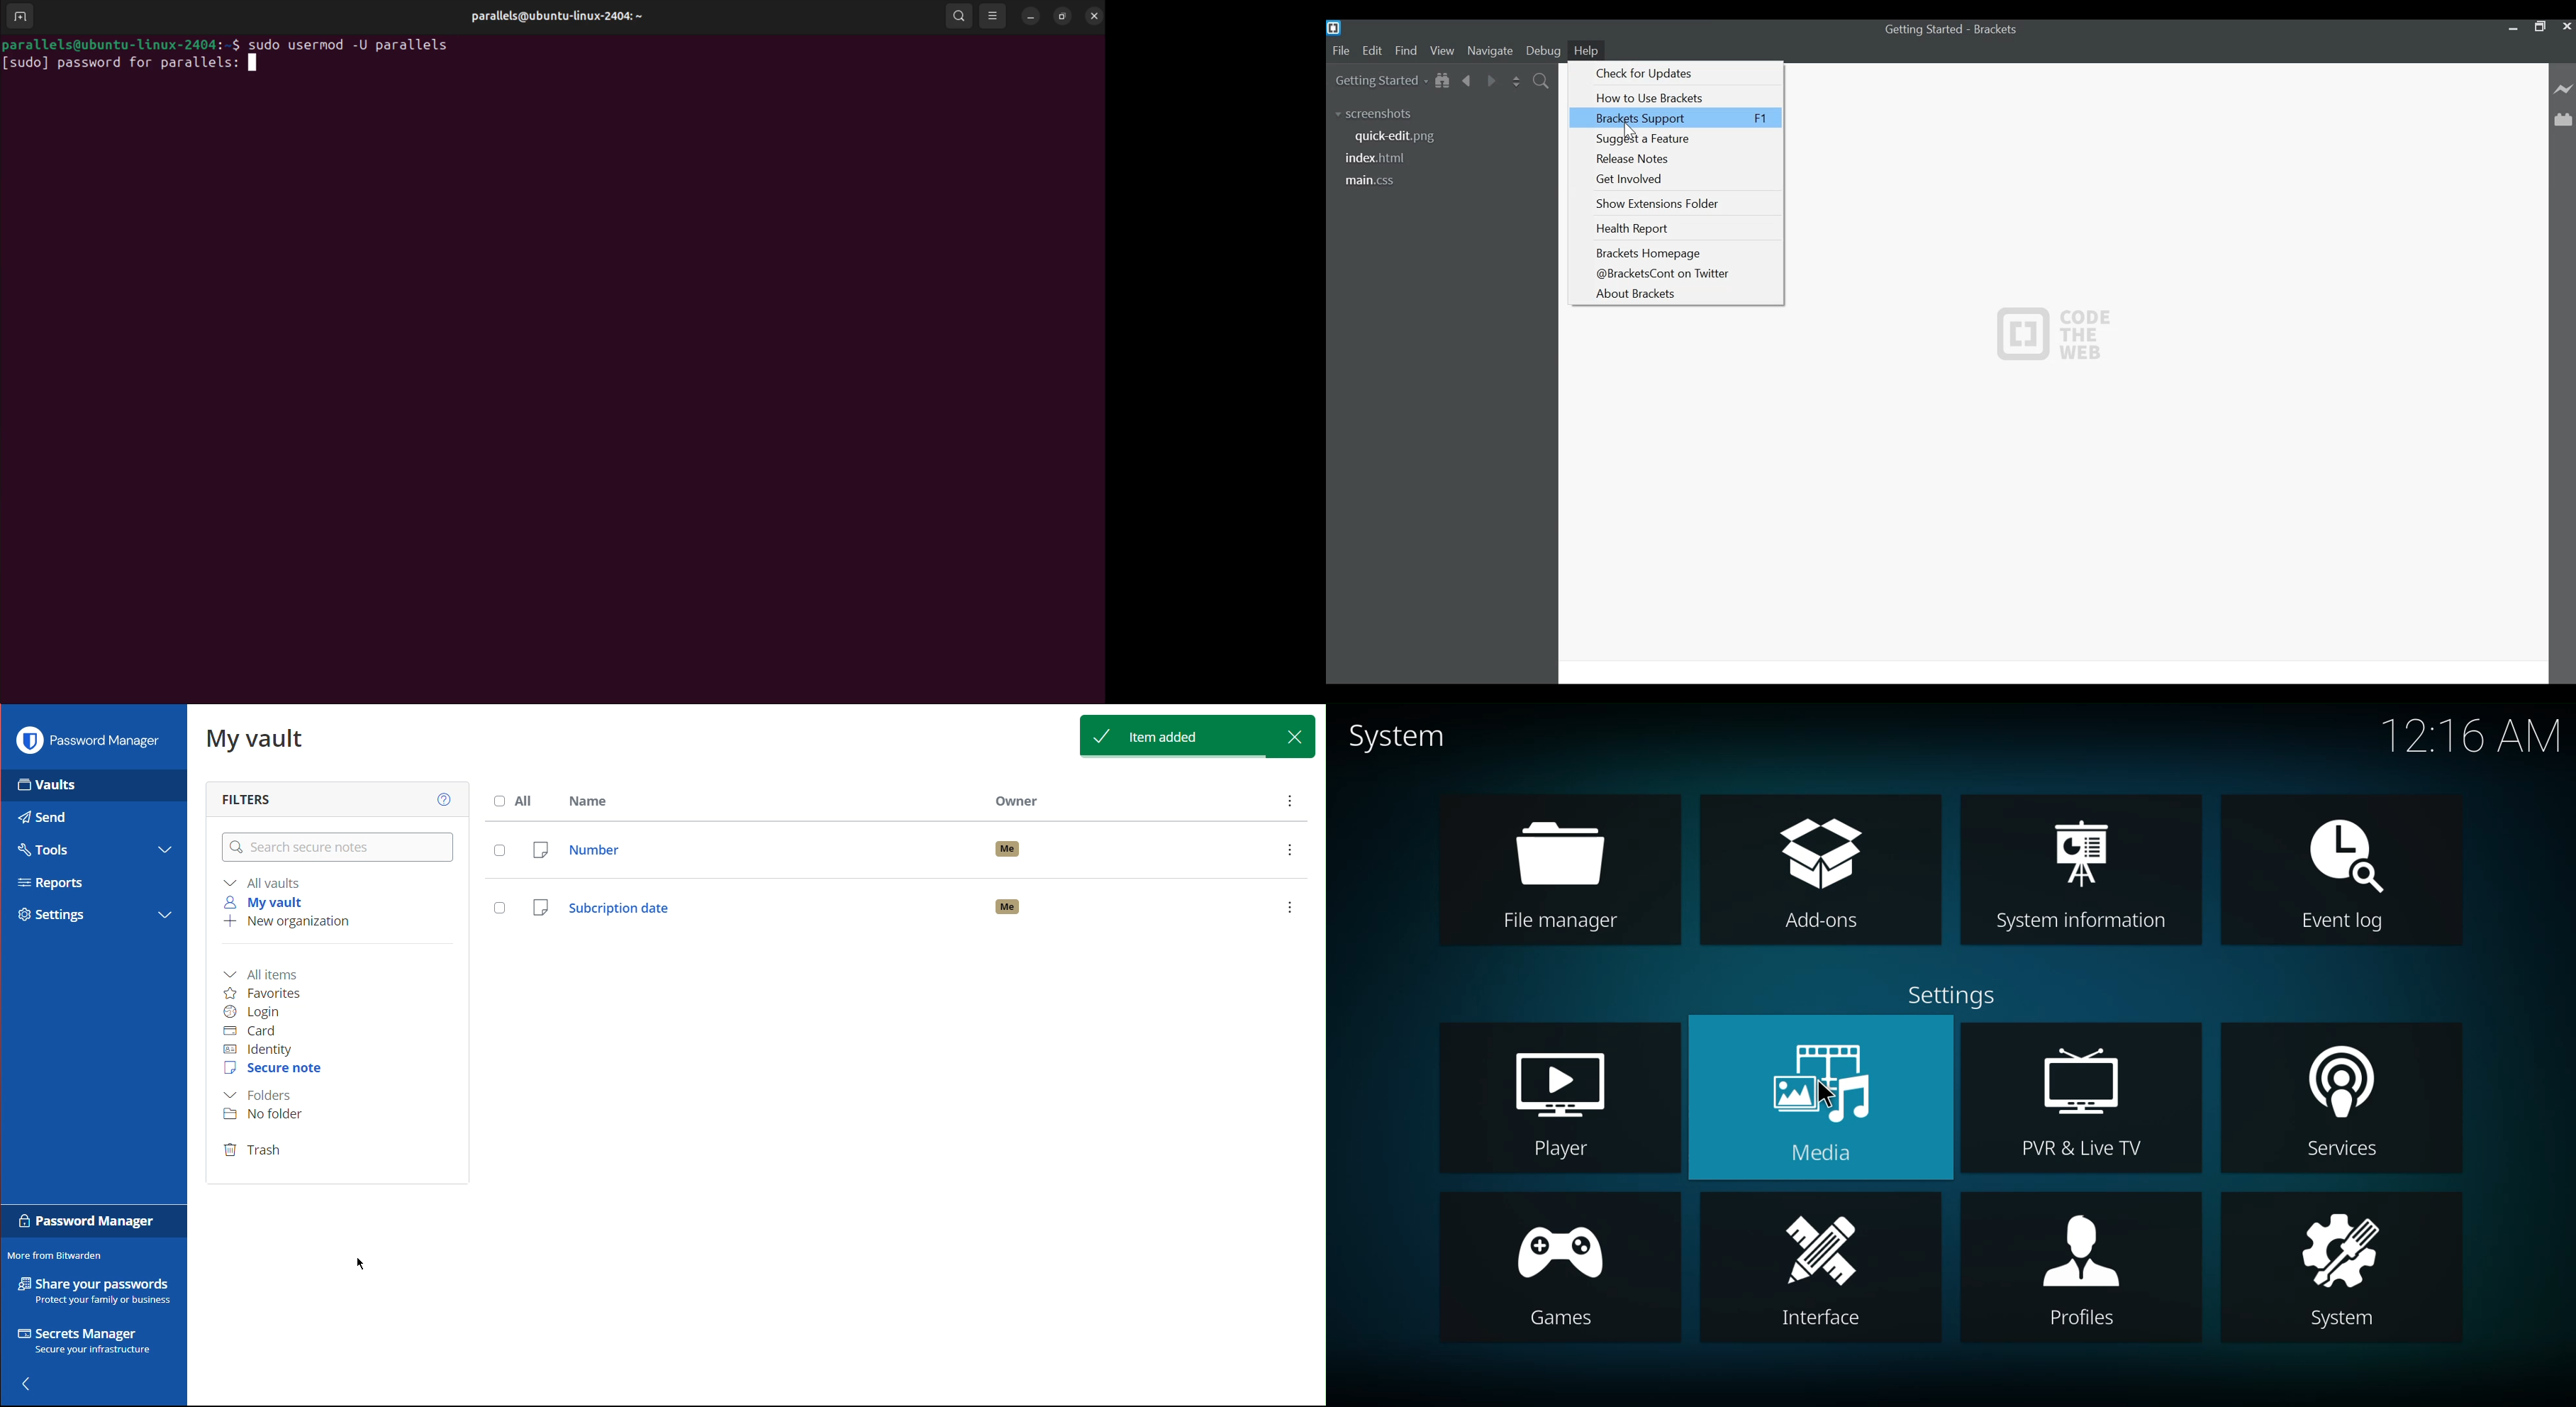  I want to click on interface, so click(1826, 1250).